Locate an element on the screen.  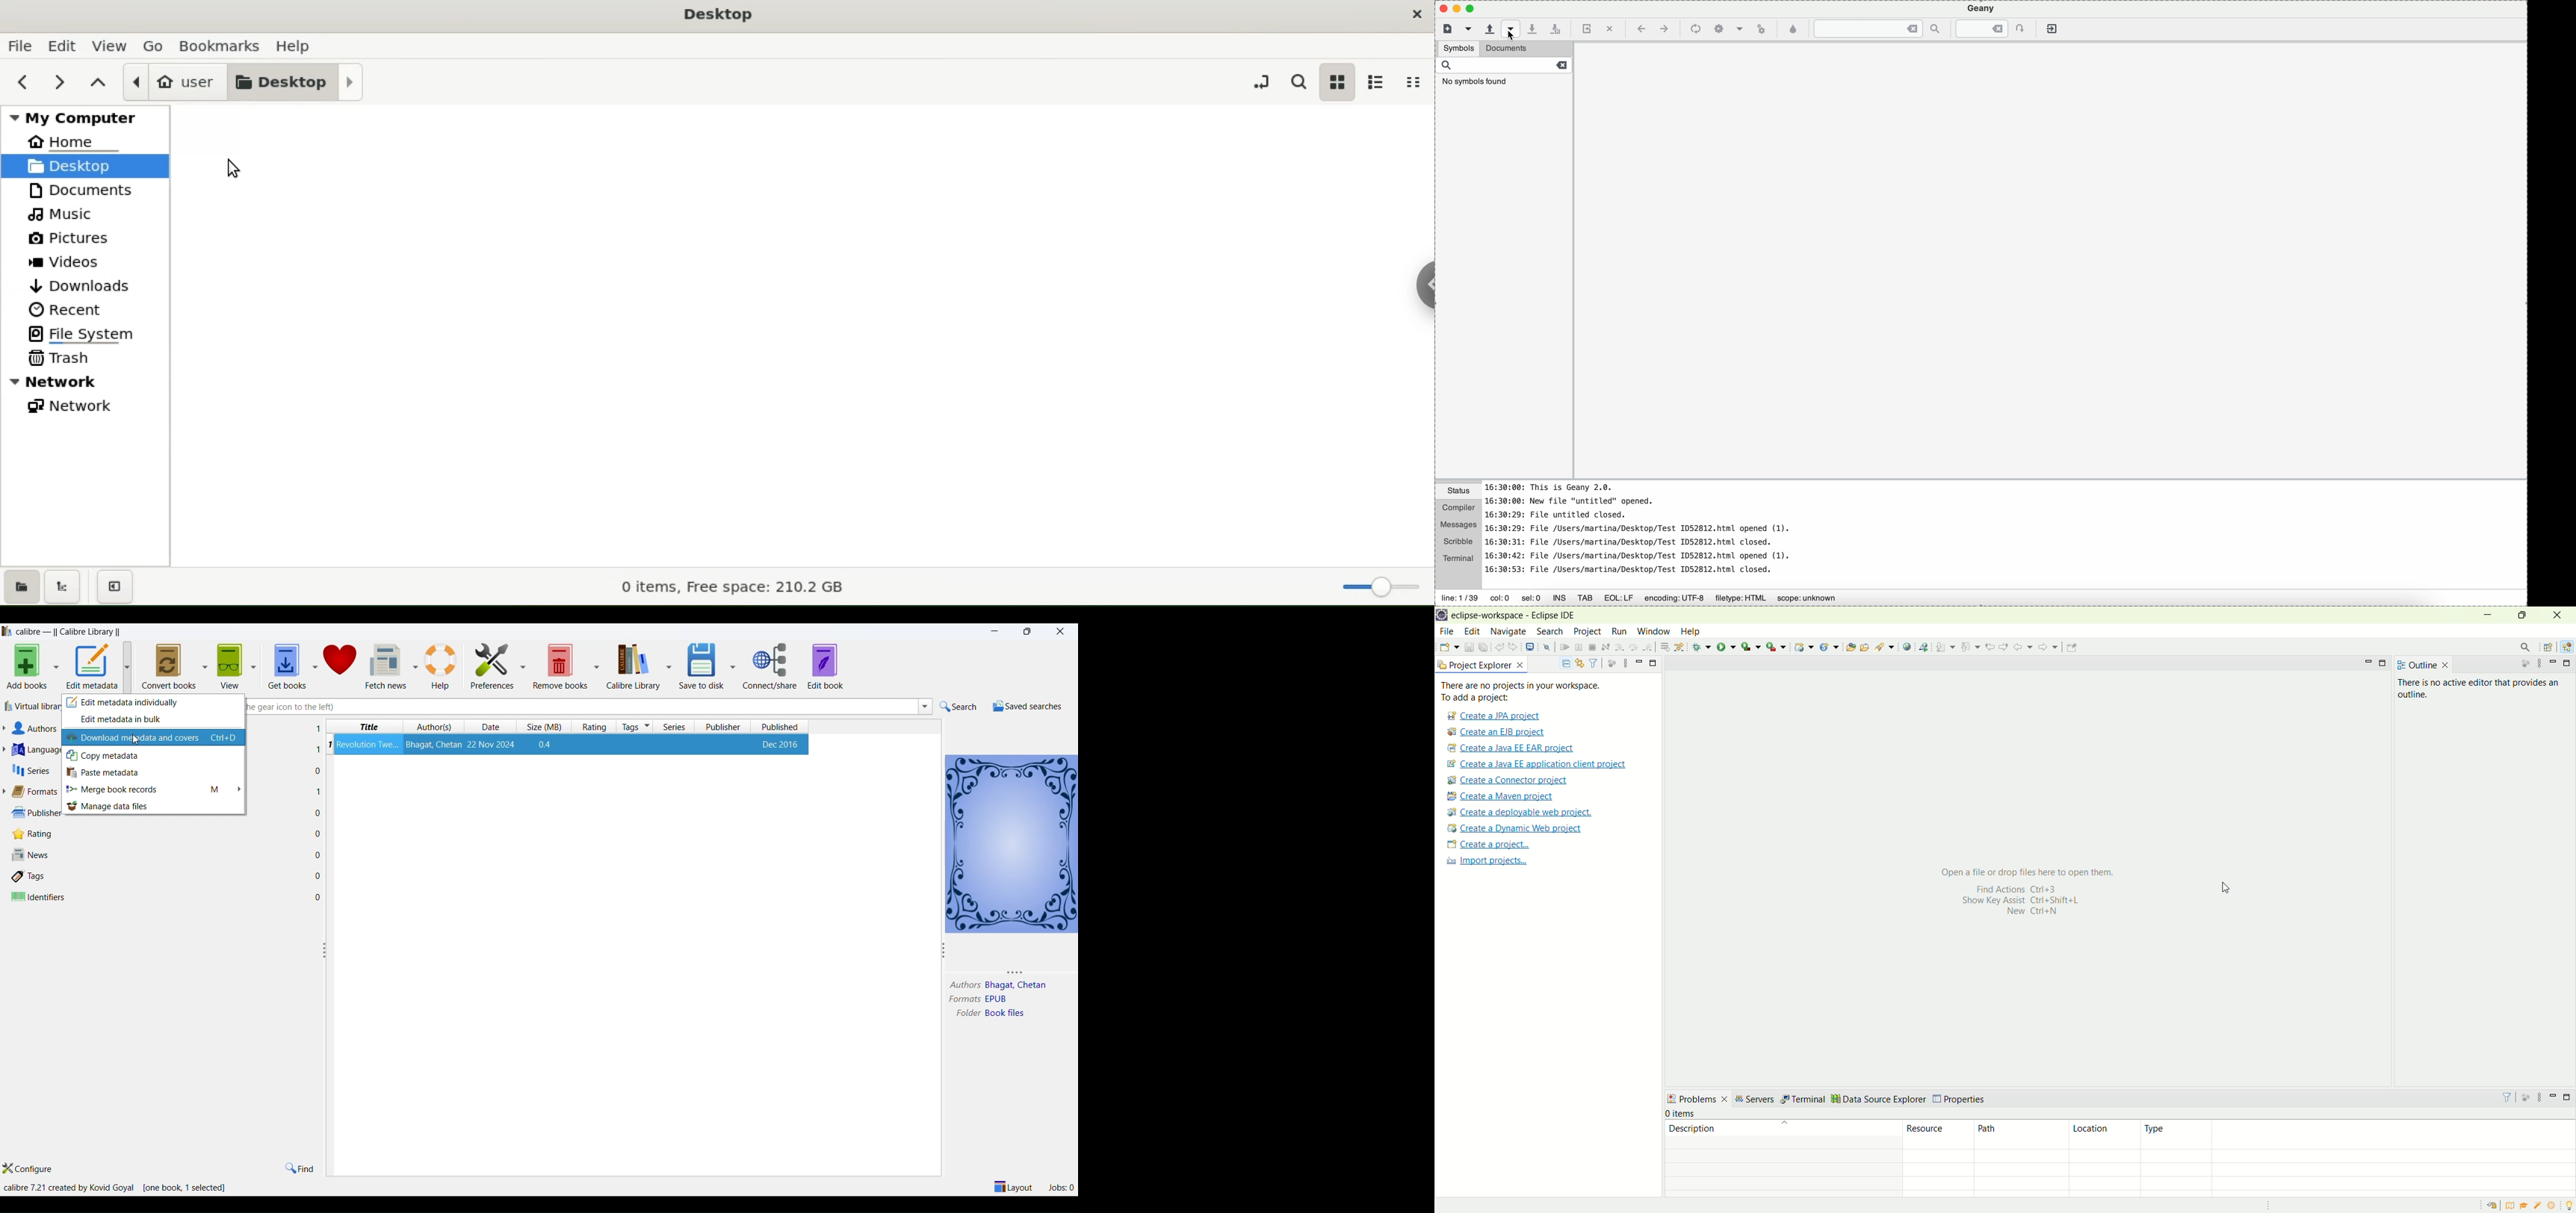
serial number is located at coordinates (329, 744).